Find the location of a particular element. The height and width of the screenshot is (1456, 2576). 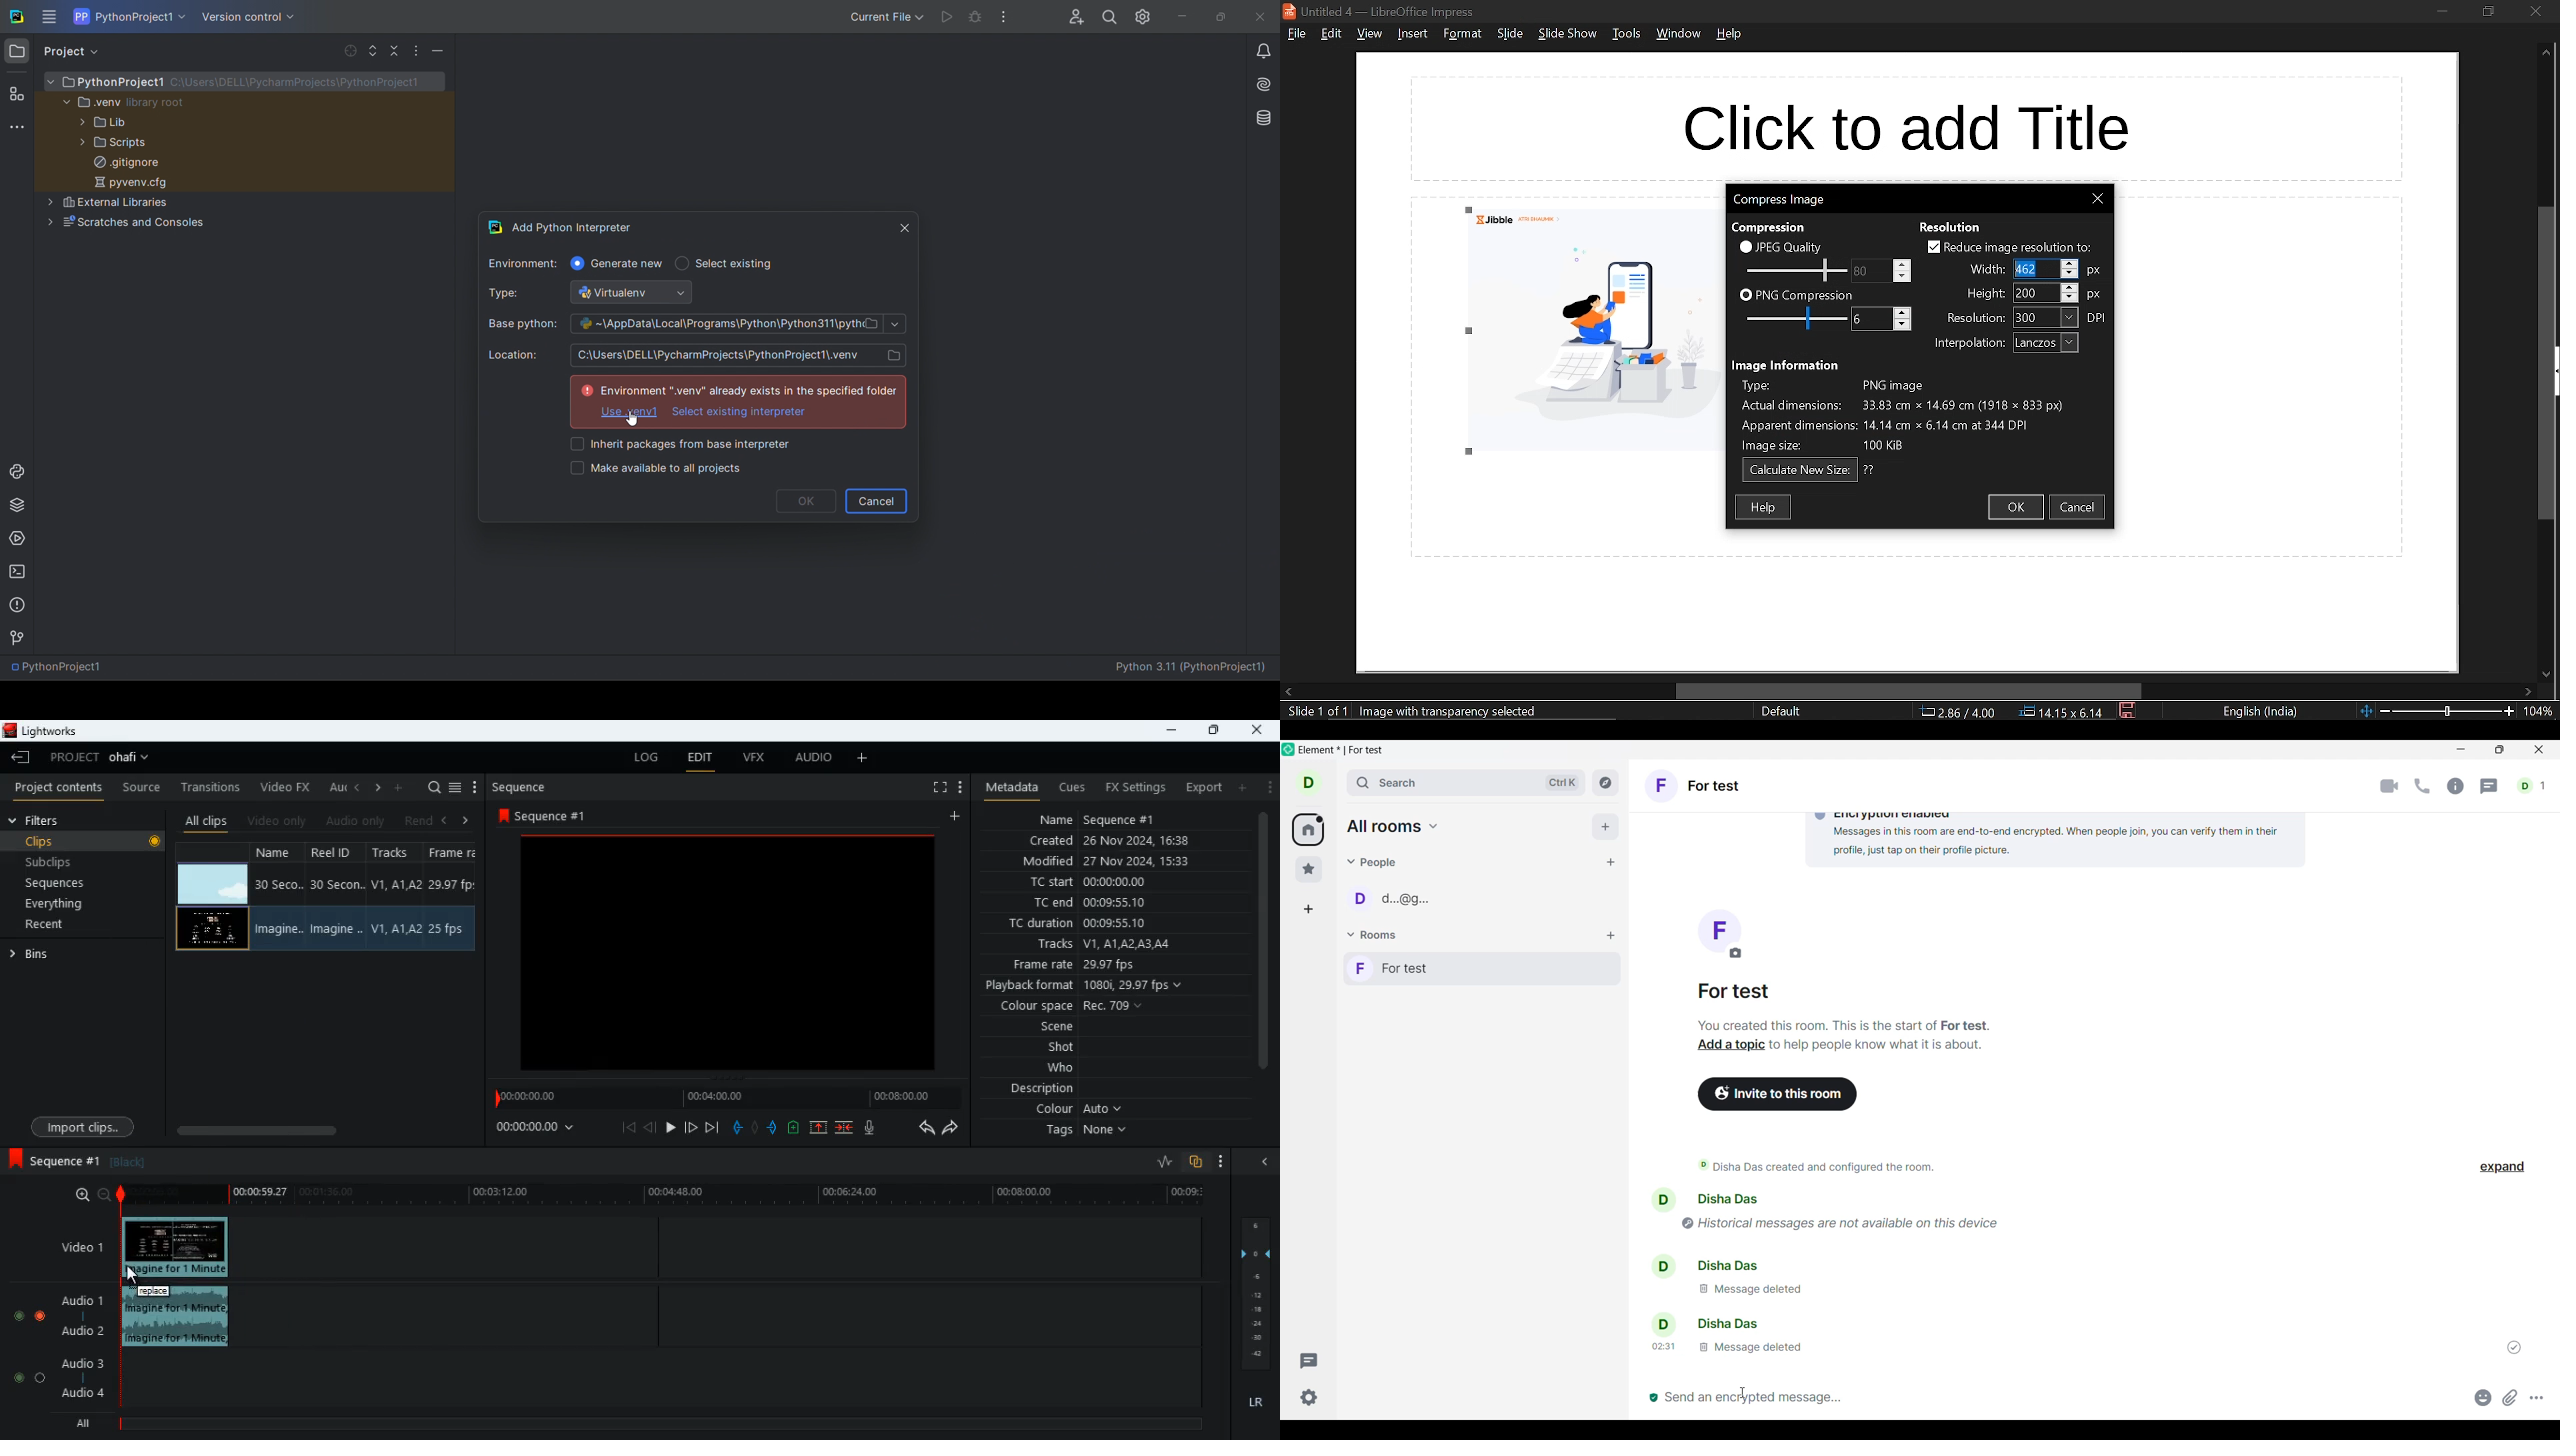

Click to expand is located at coordinates (2502, 1167).